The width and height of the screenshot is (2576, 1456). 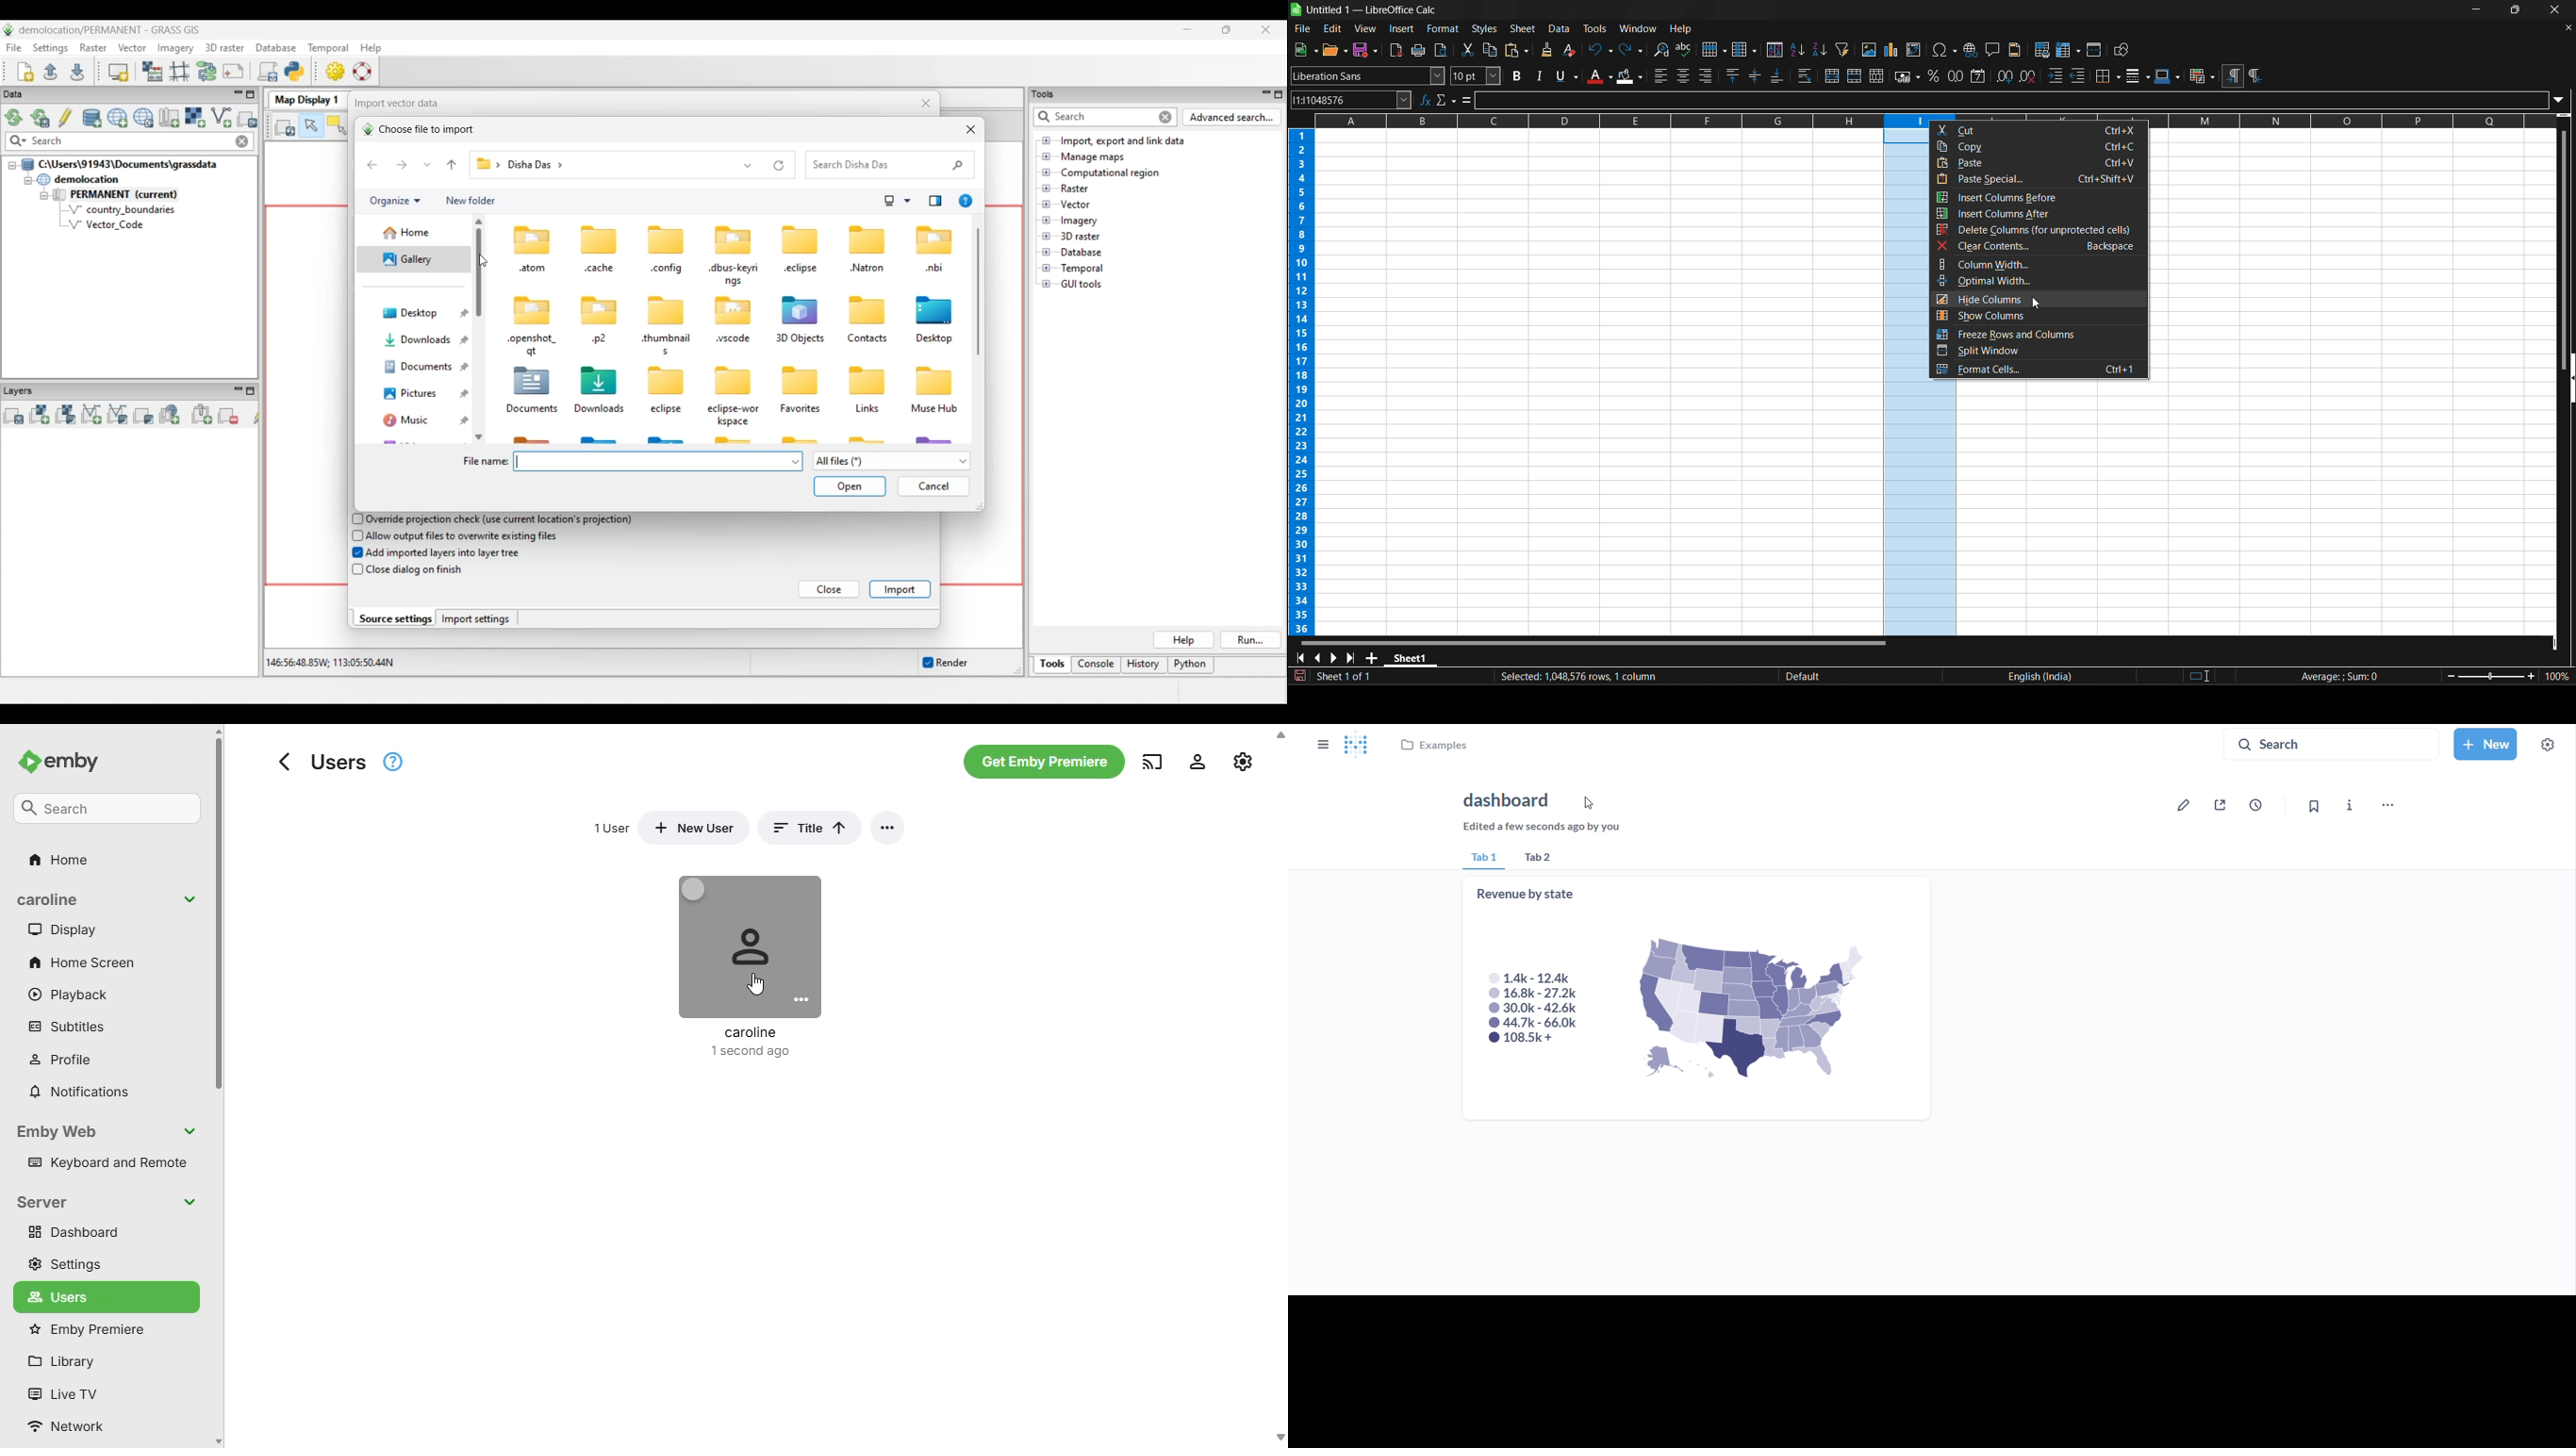 What do you see at coordinates (1570, 49) in the screenshot?
I see `clear direct formatting` at bounding box center [1570, 49].